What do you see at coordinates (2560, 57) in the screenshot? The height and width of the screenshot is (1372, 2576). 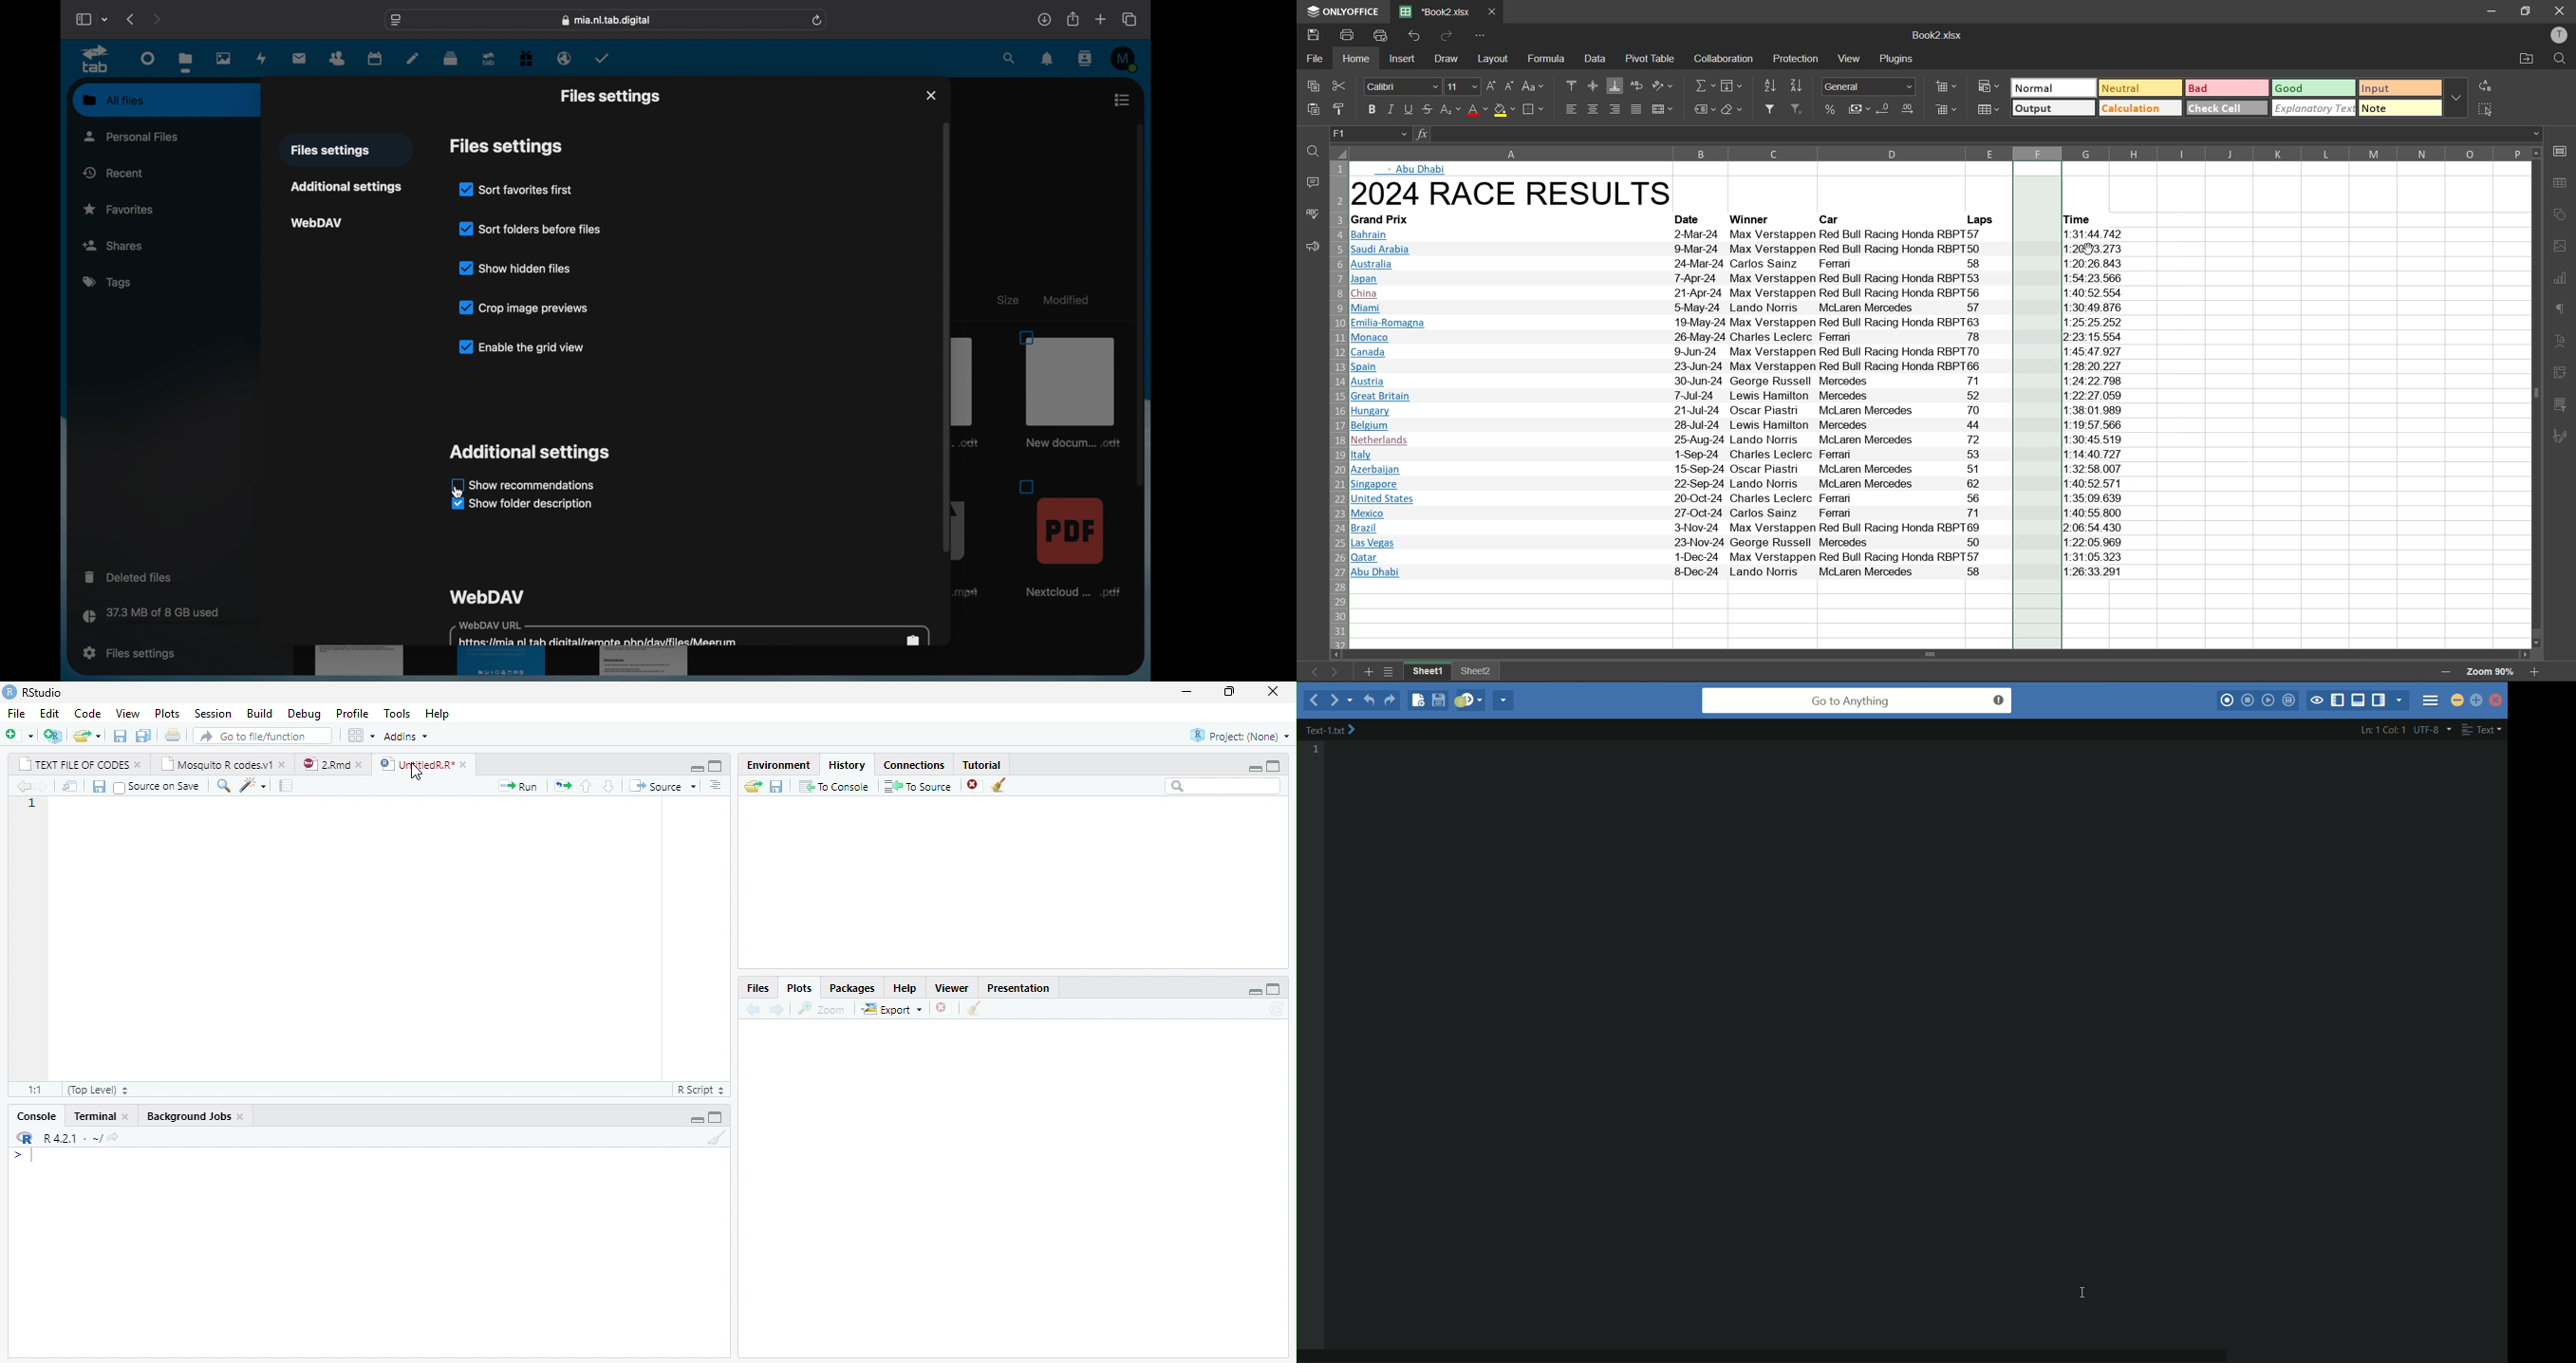 I see `find` at bounding box center [2560, 57].